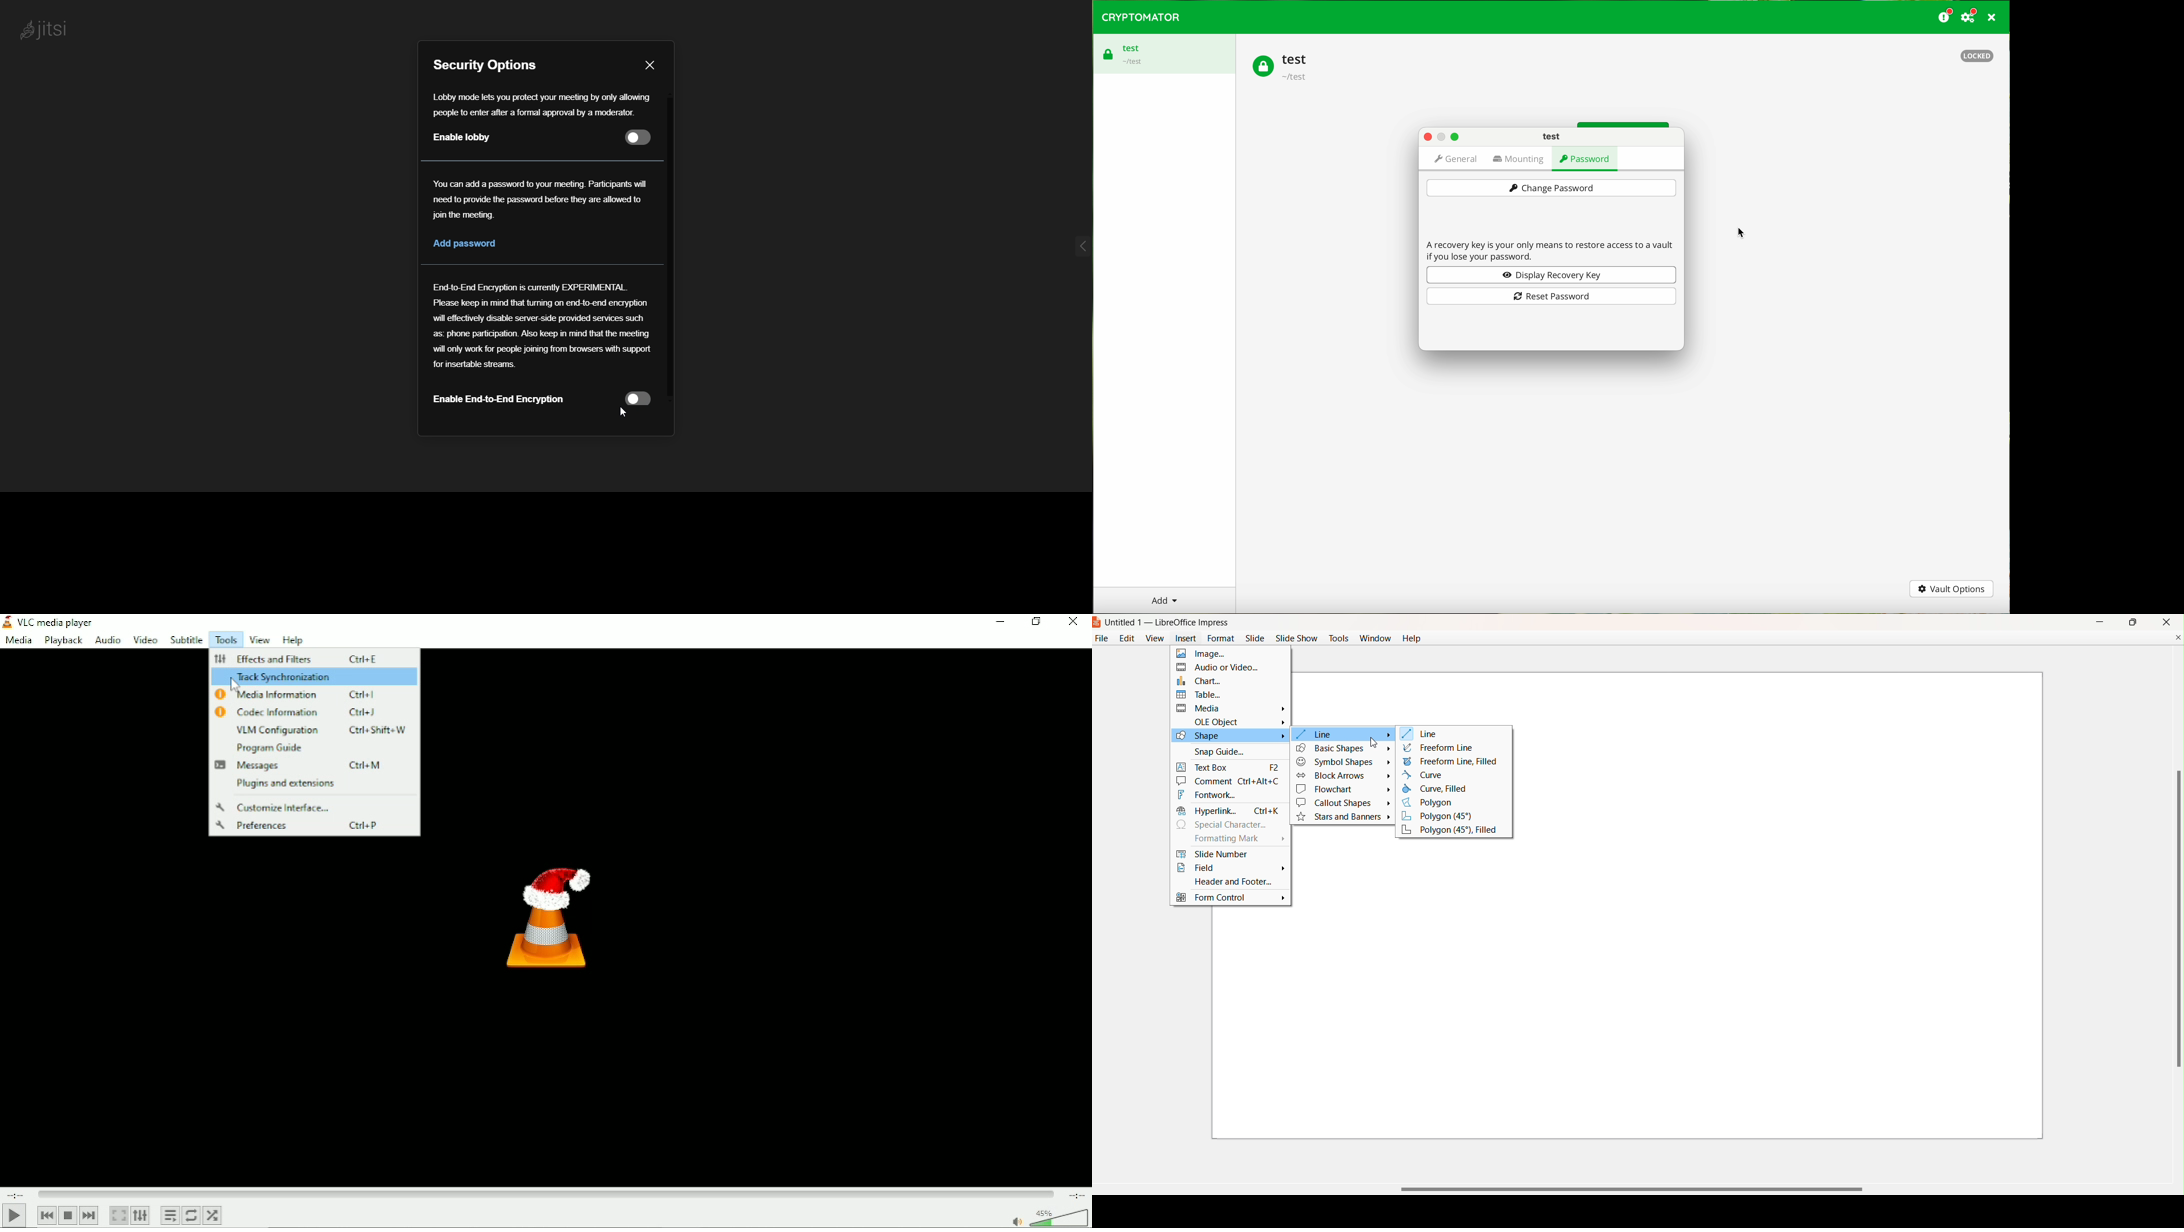  I want to click on maximize, so click(2132, 622).